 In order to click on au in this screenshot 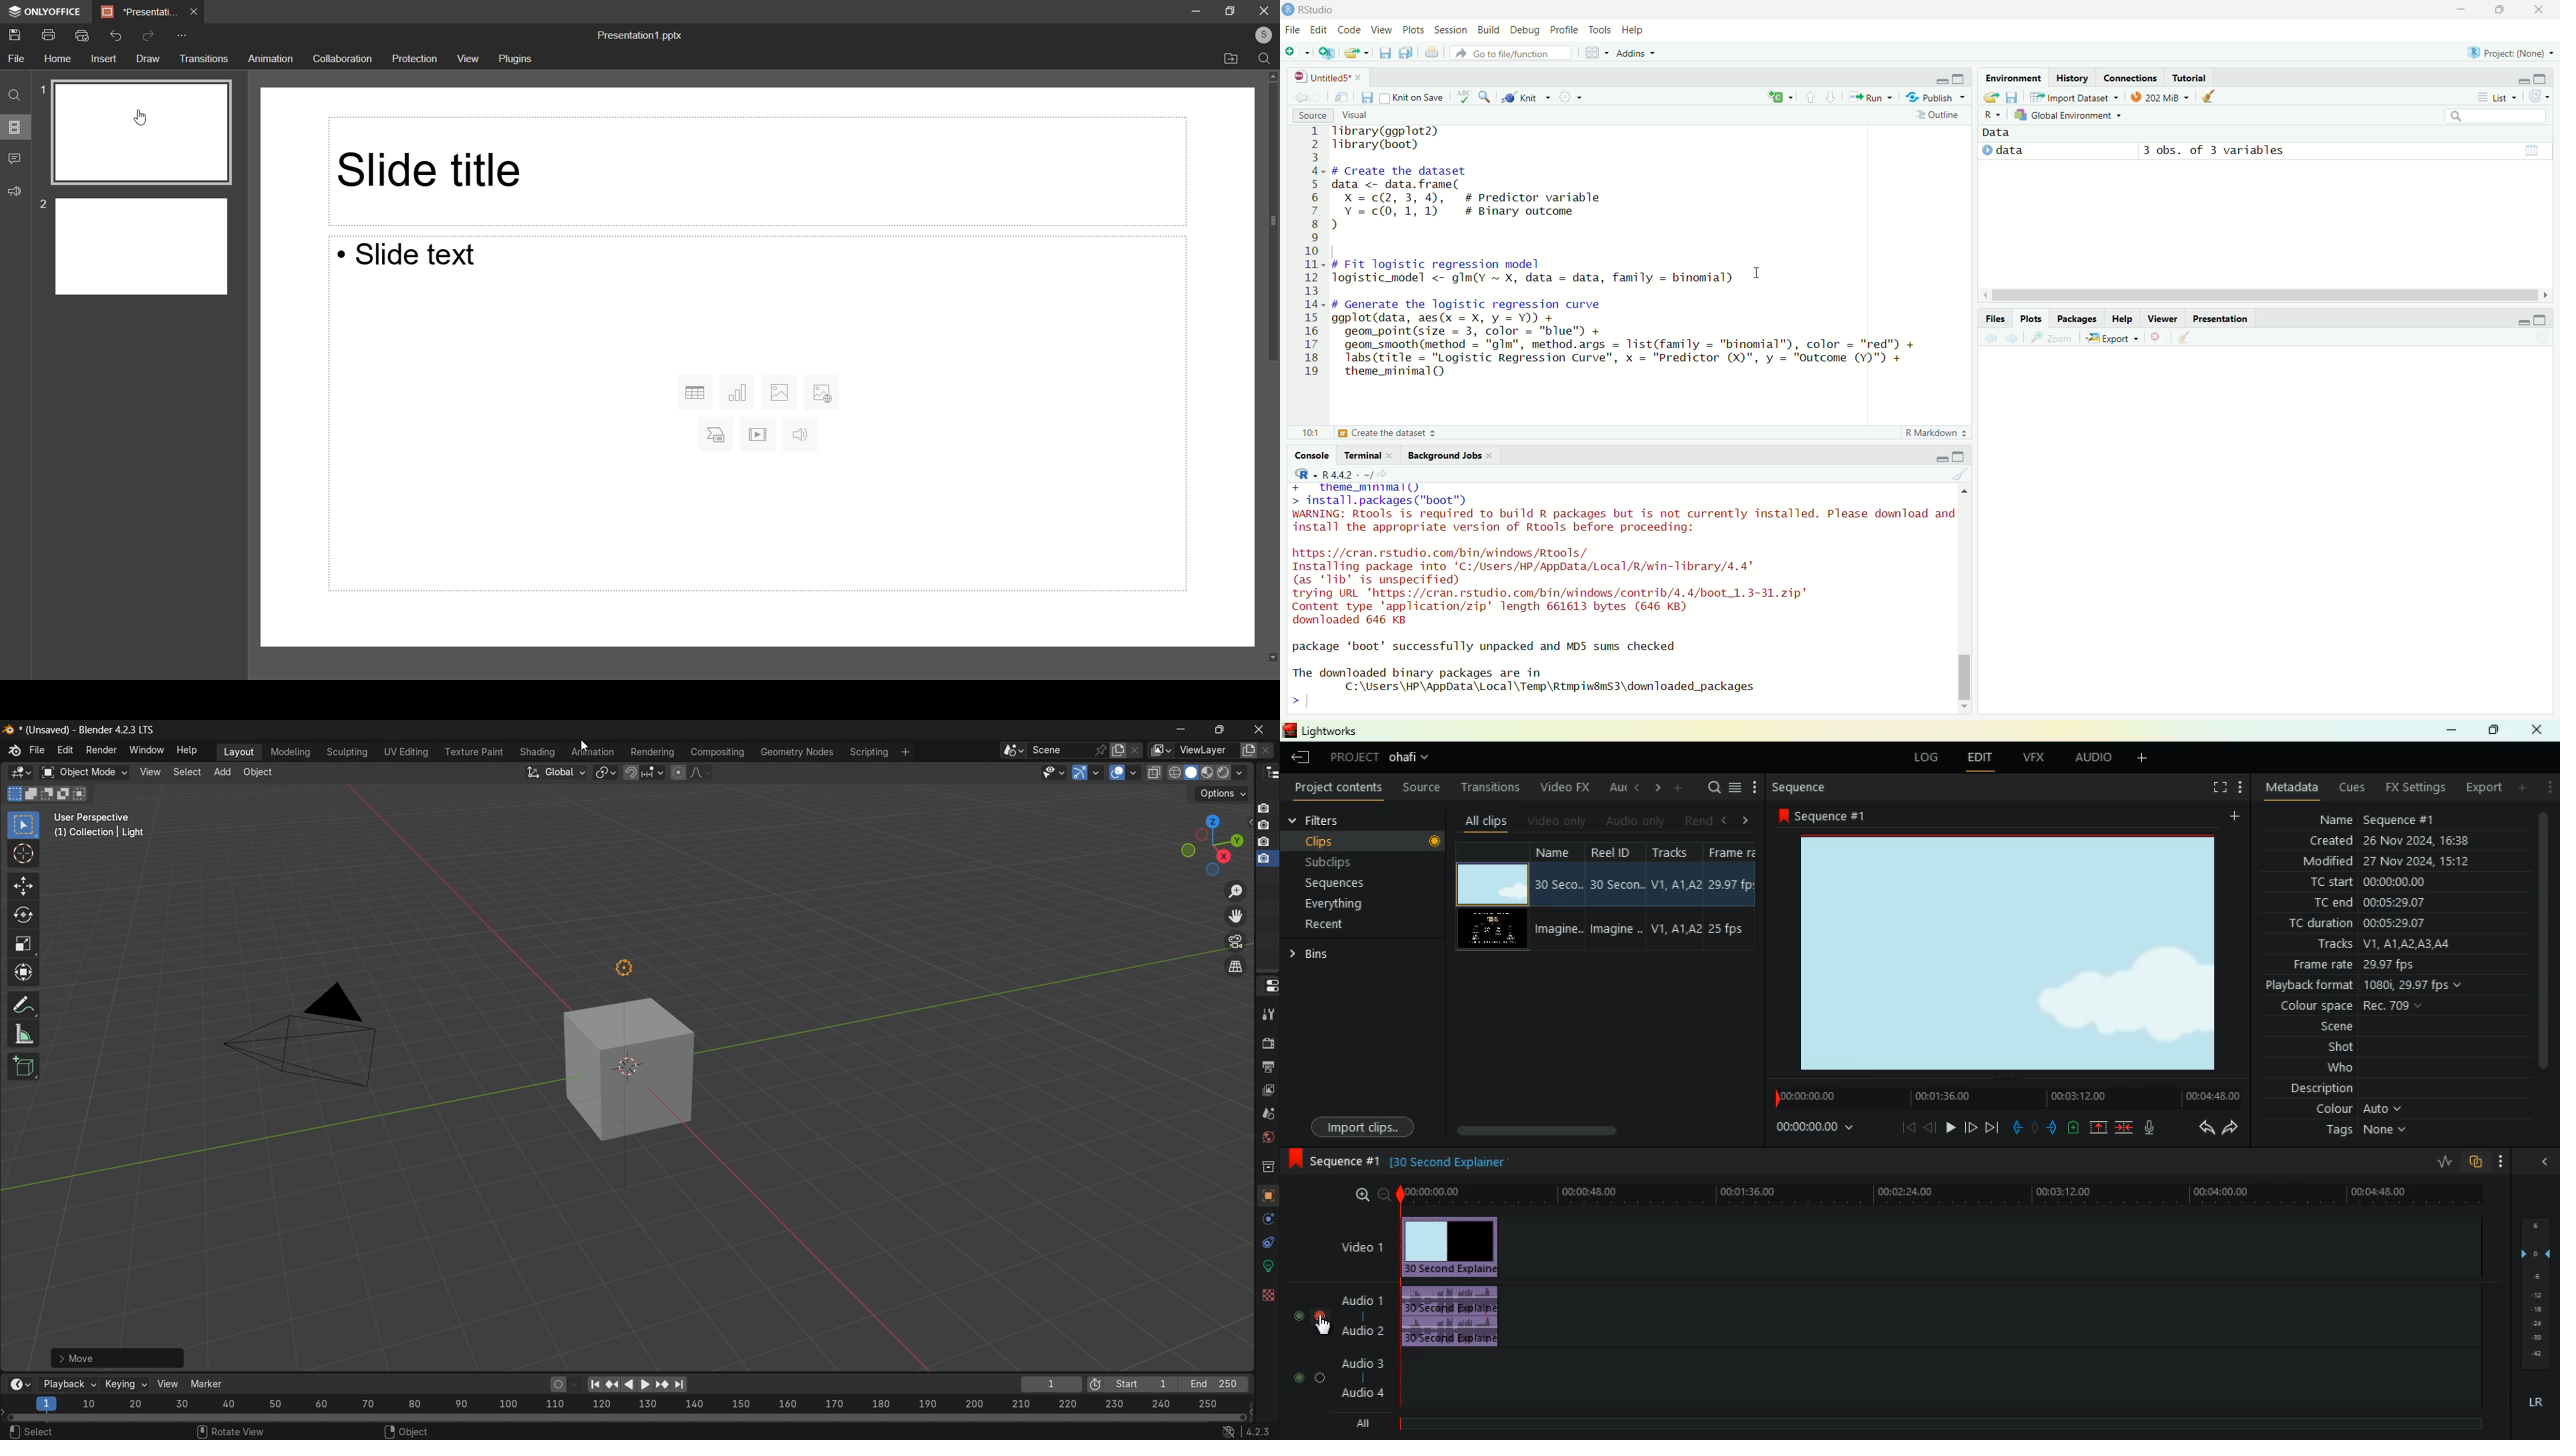, I will do `click(1614, 789)`.